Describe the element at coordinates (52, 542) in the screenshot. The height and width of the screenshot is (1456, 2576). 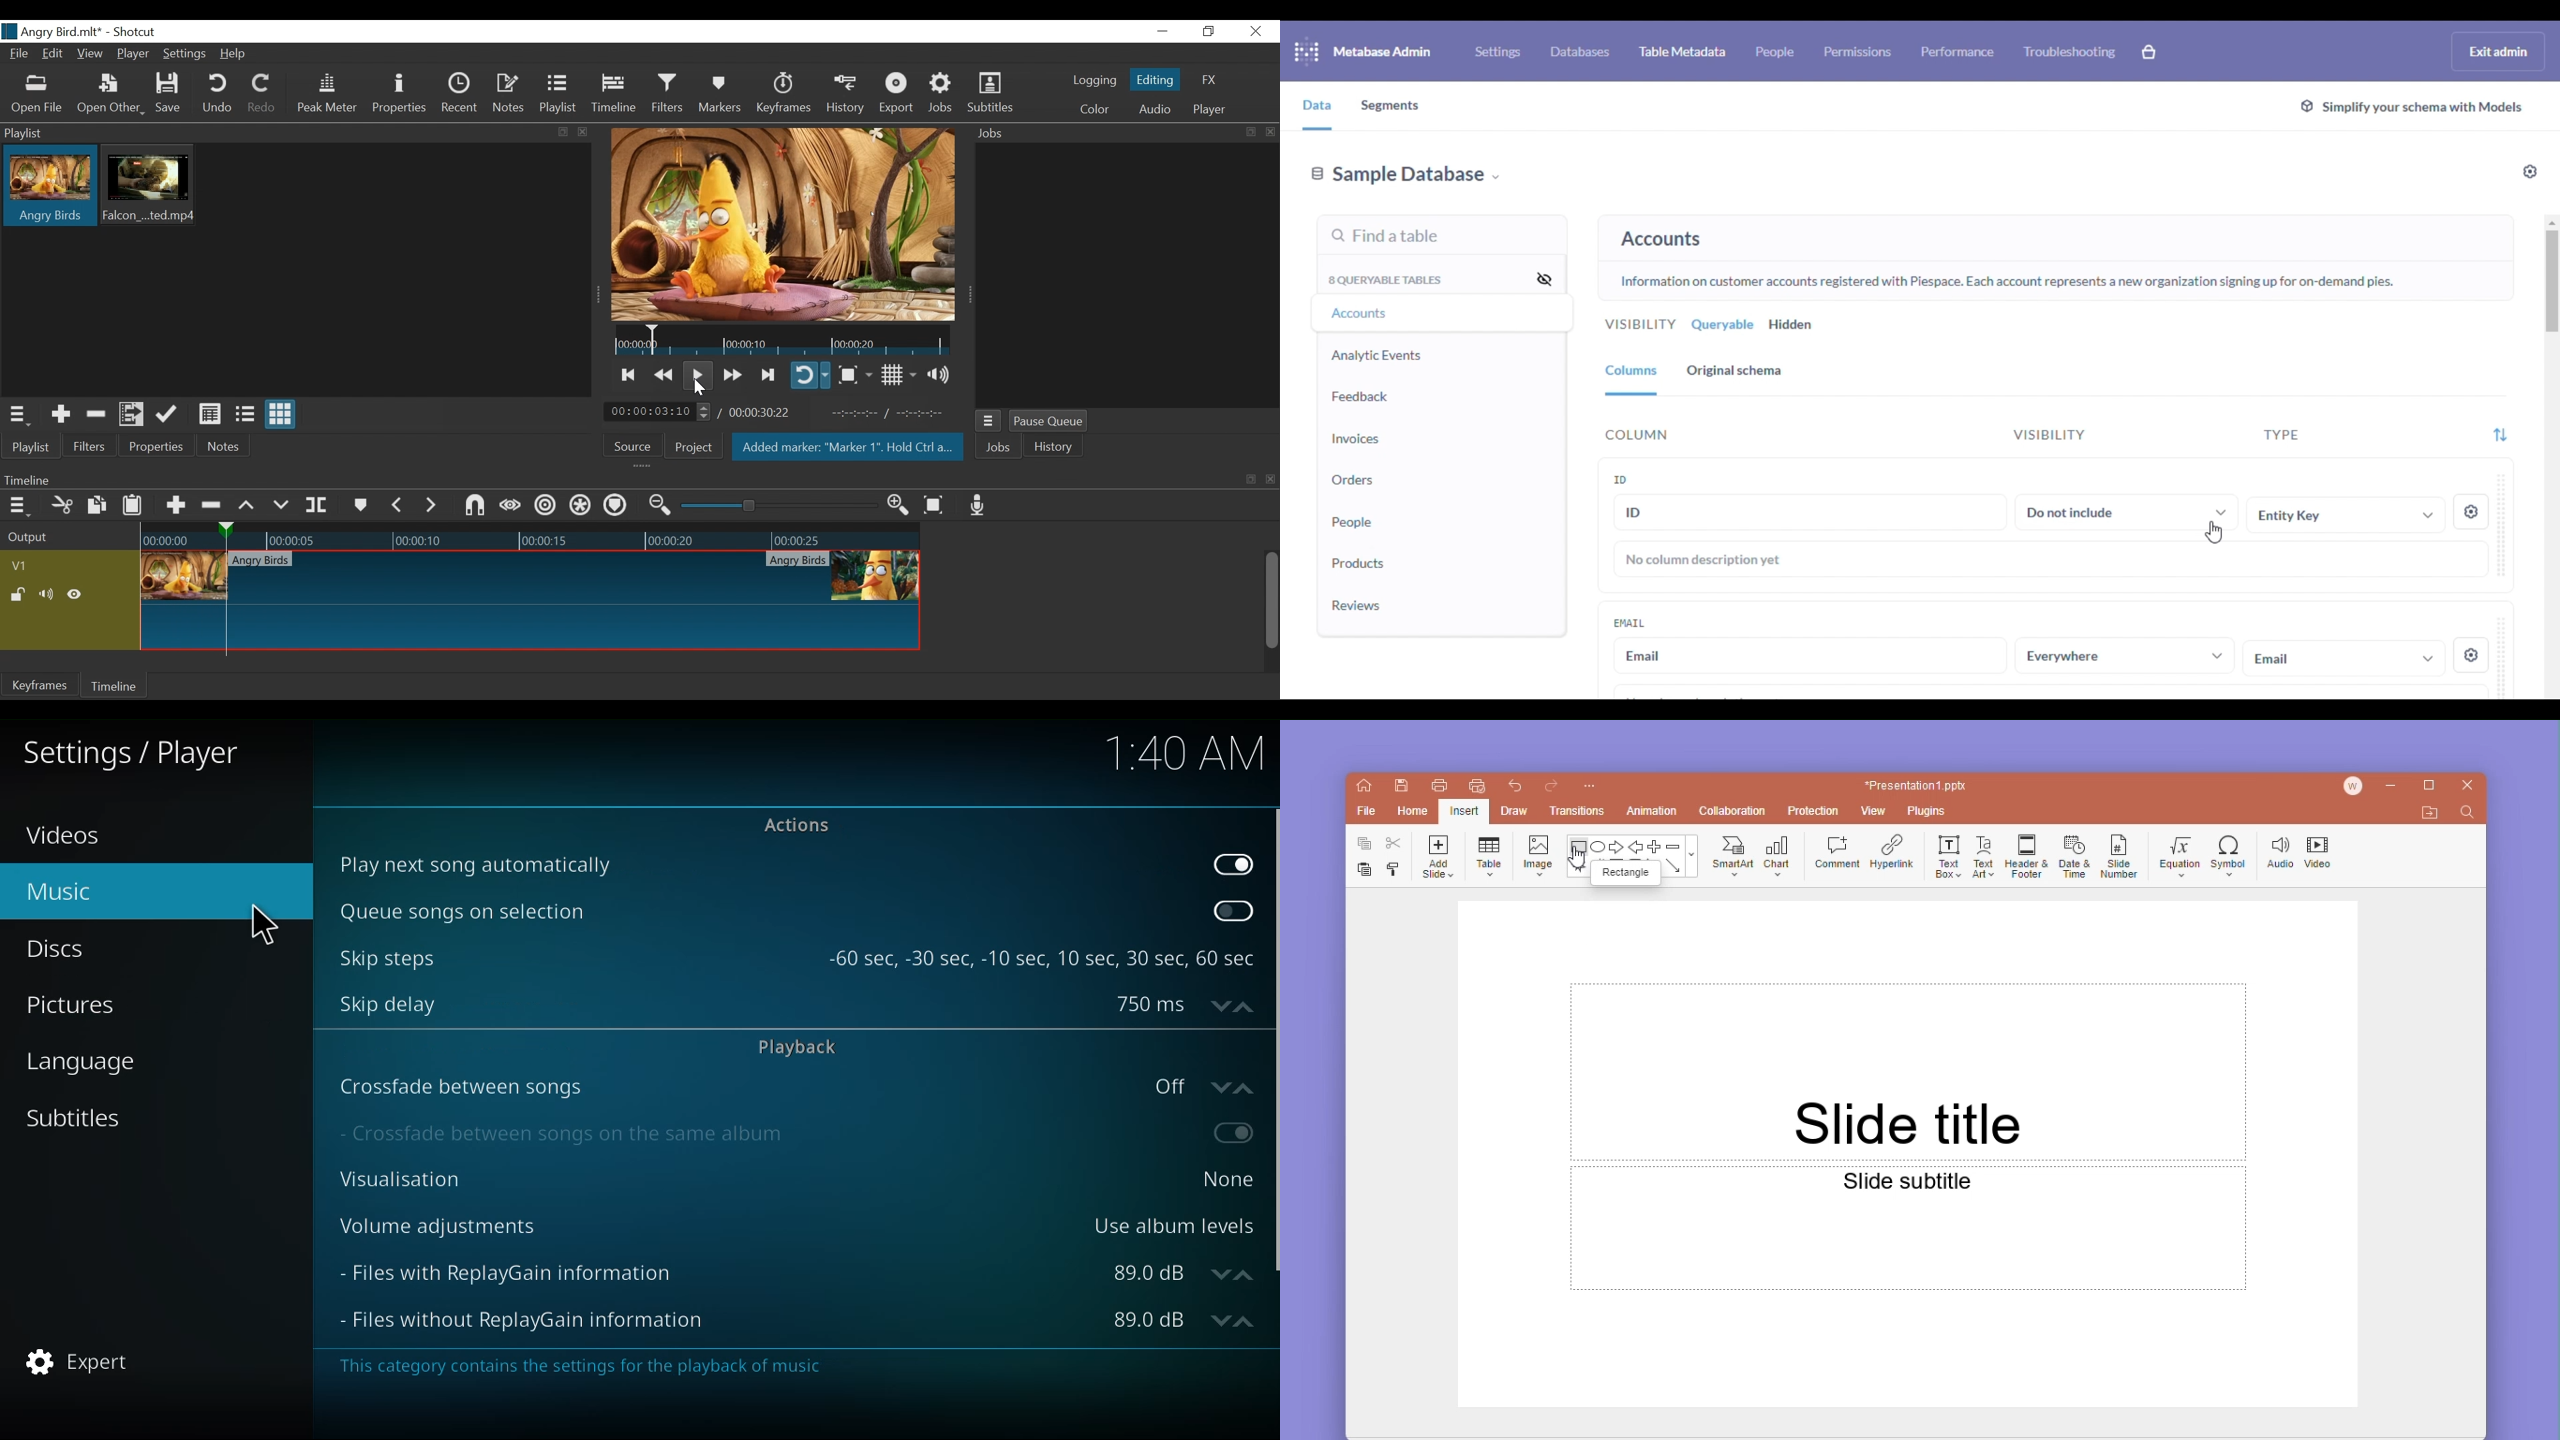
I see `Output` at that location.